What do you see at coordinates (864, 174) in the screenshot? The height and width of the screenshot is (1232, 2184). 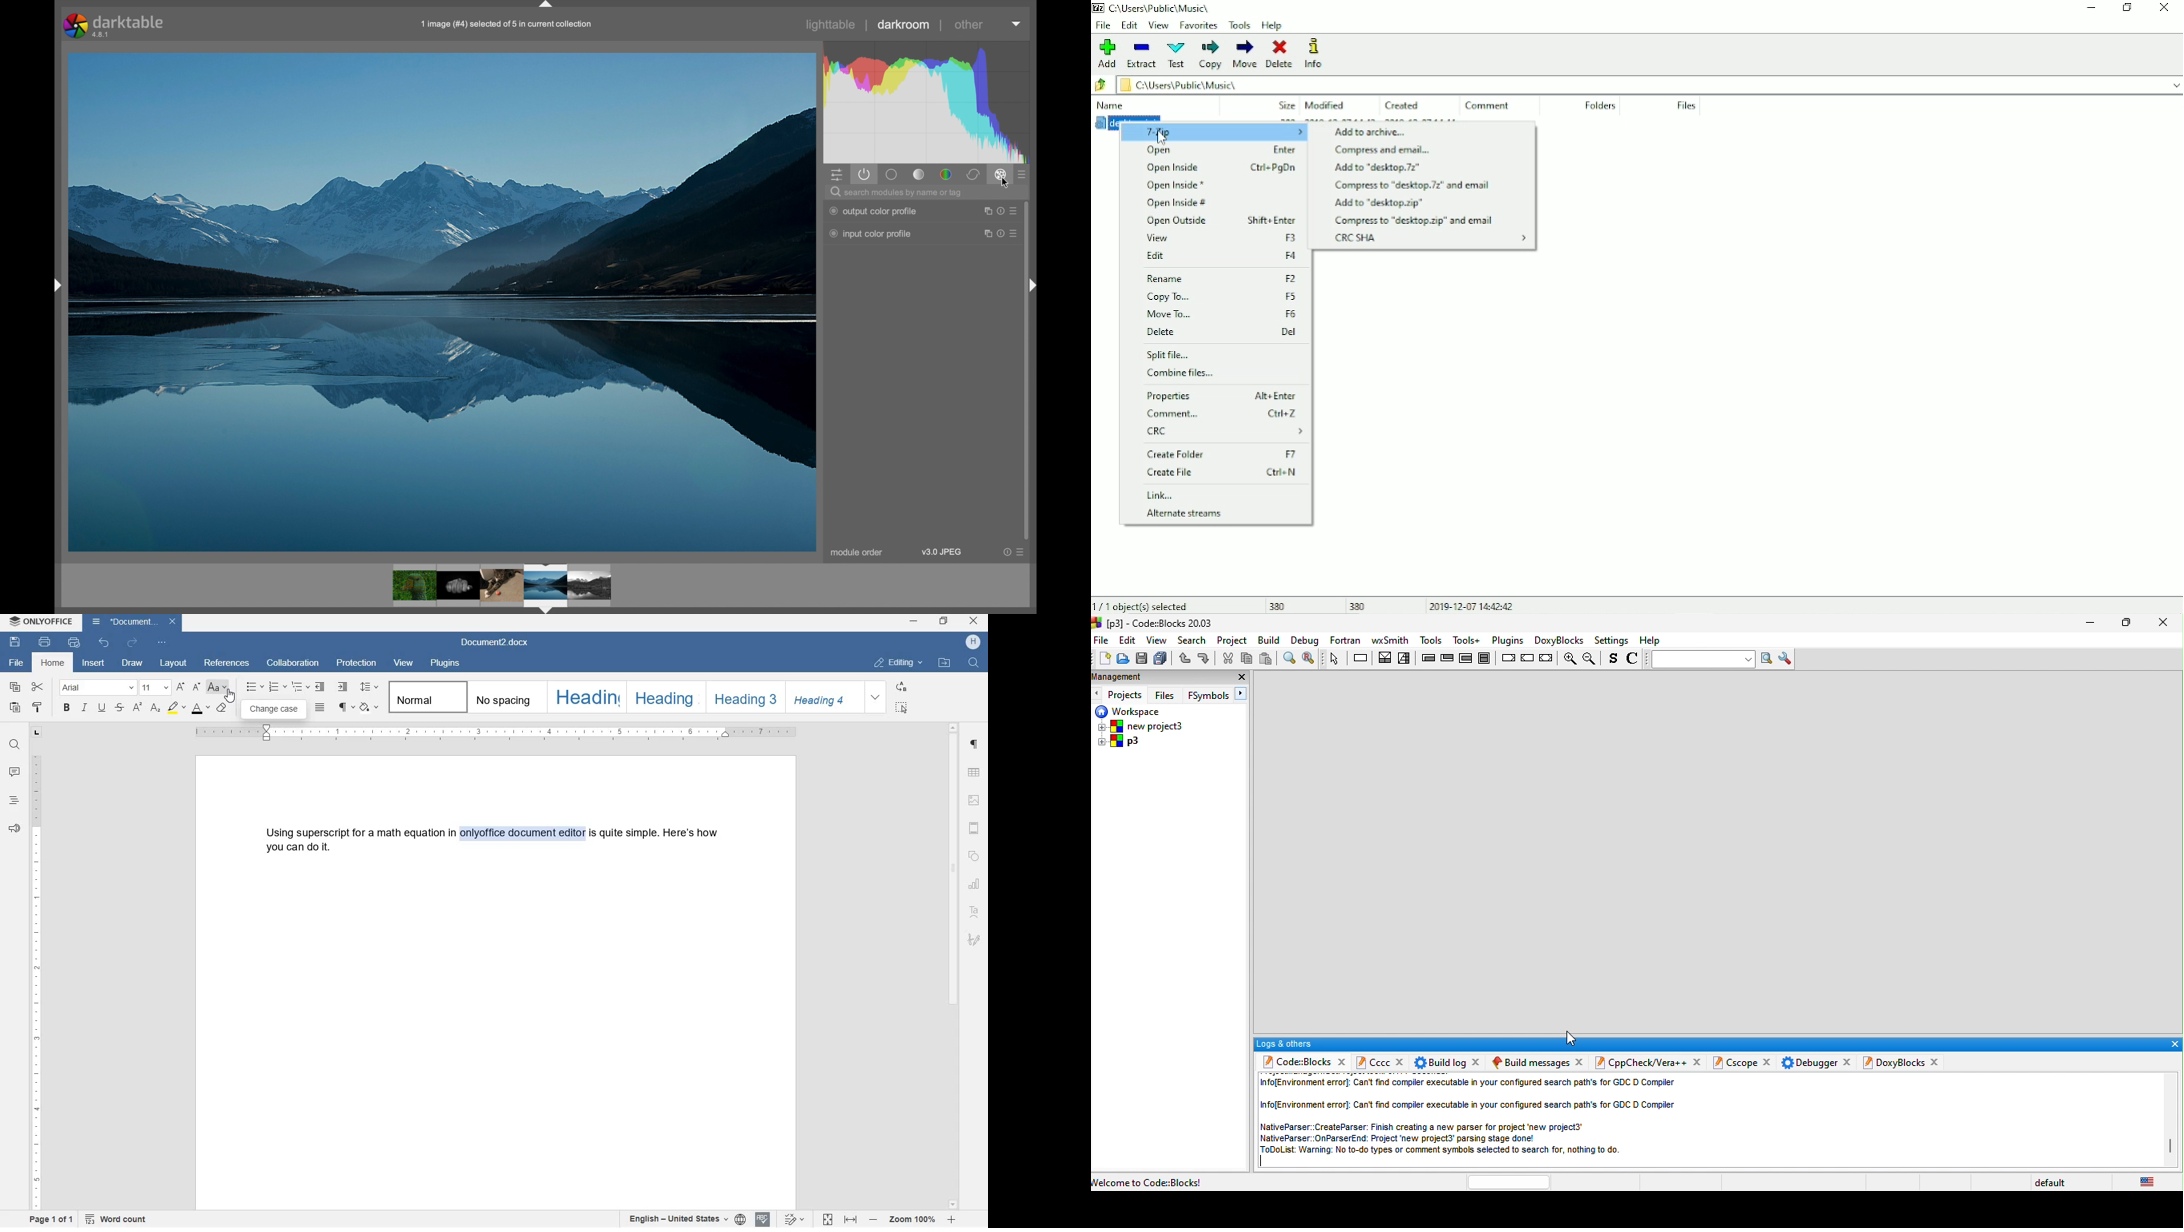 I see `show active modules only` at bounding box center [864, 174].